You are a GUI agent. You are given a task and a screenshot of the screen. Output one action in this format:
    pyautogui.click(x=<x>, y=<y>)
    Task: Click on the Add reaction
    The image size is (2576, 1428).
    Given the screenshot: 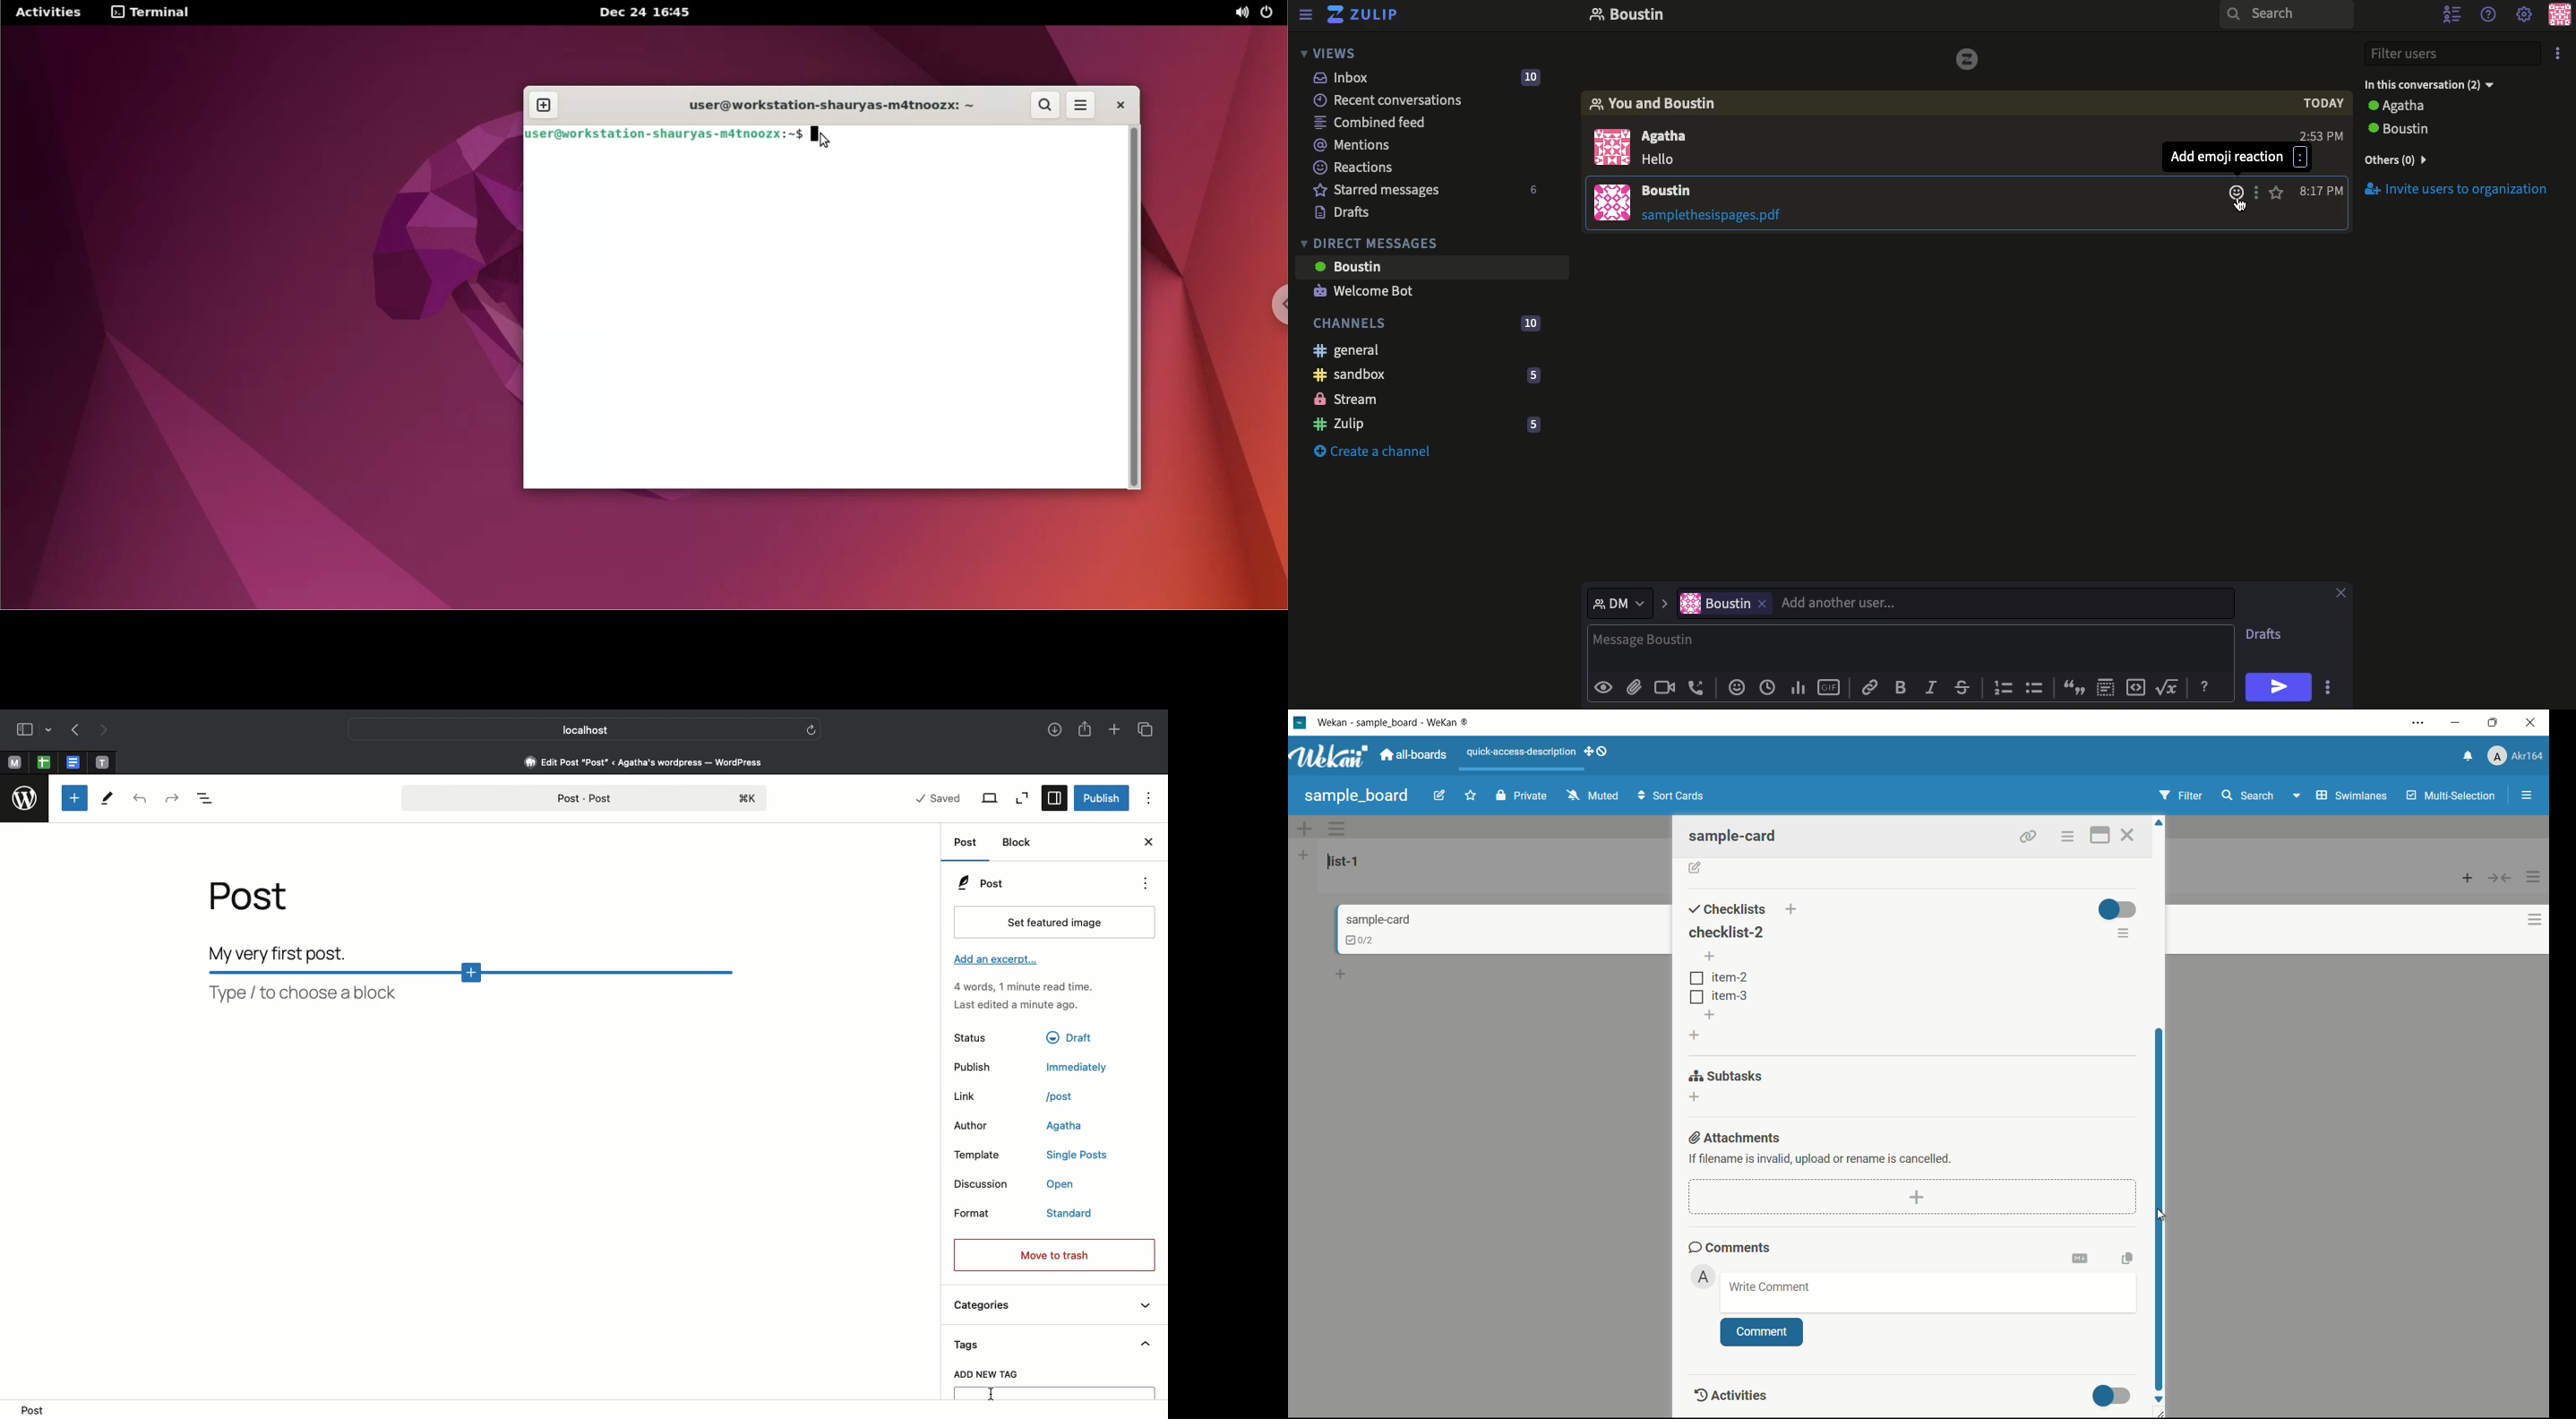 What is the action you would take?
    pyautogui.click(x=2234, y=193)
    